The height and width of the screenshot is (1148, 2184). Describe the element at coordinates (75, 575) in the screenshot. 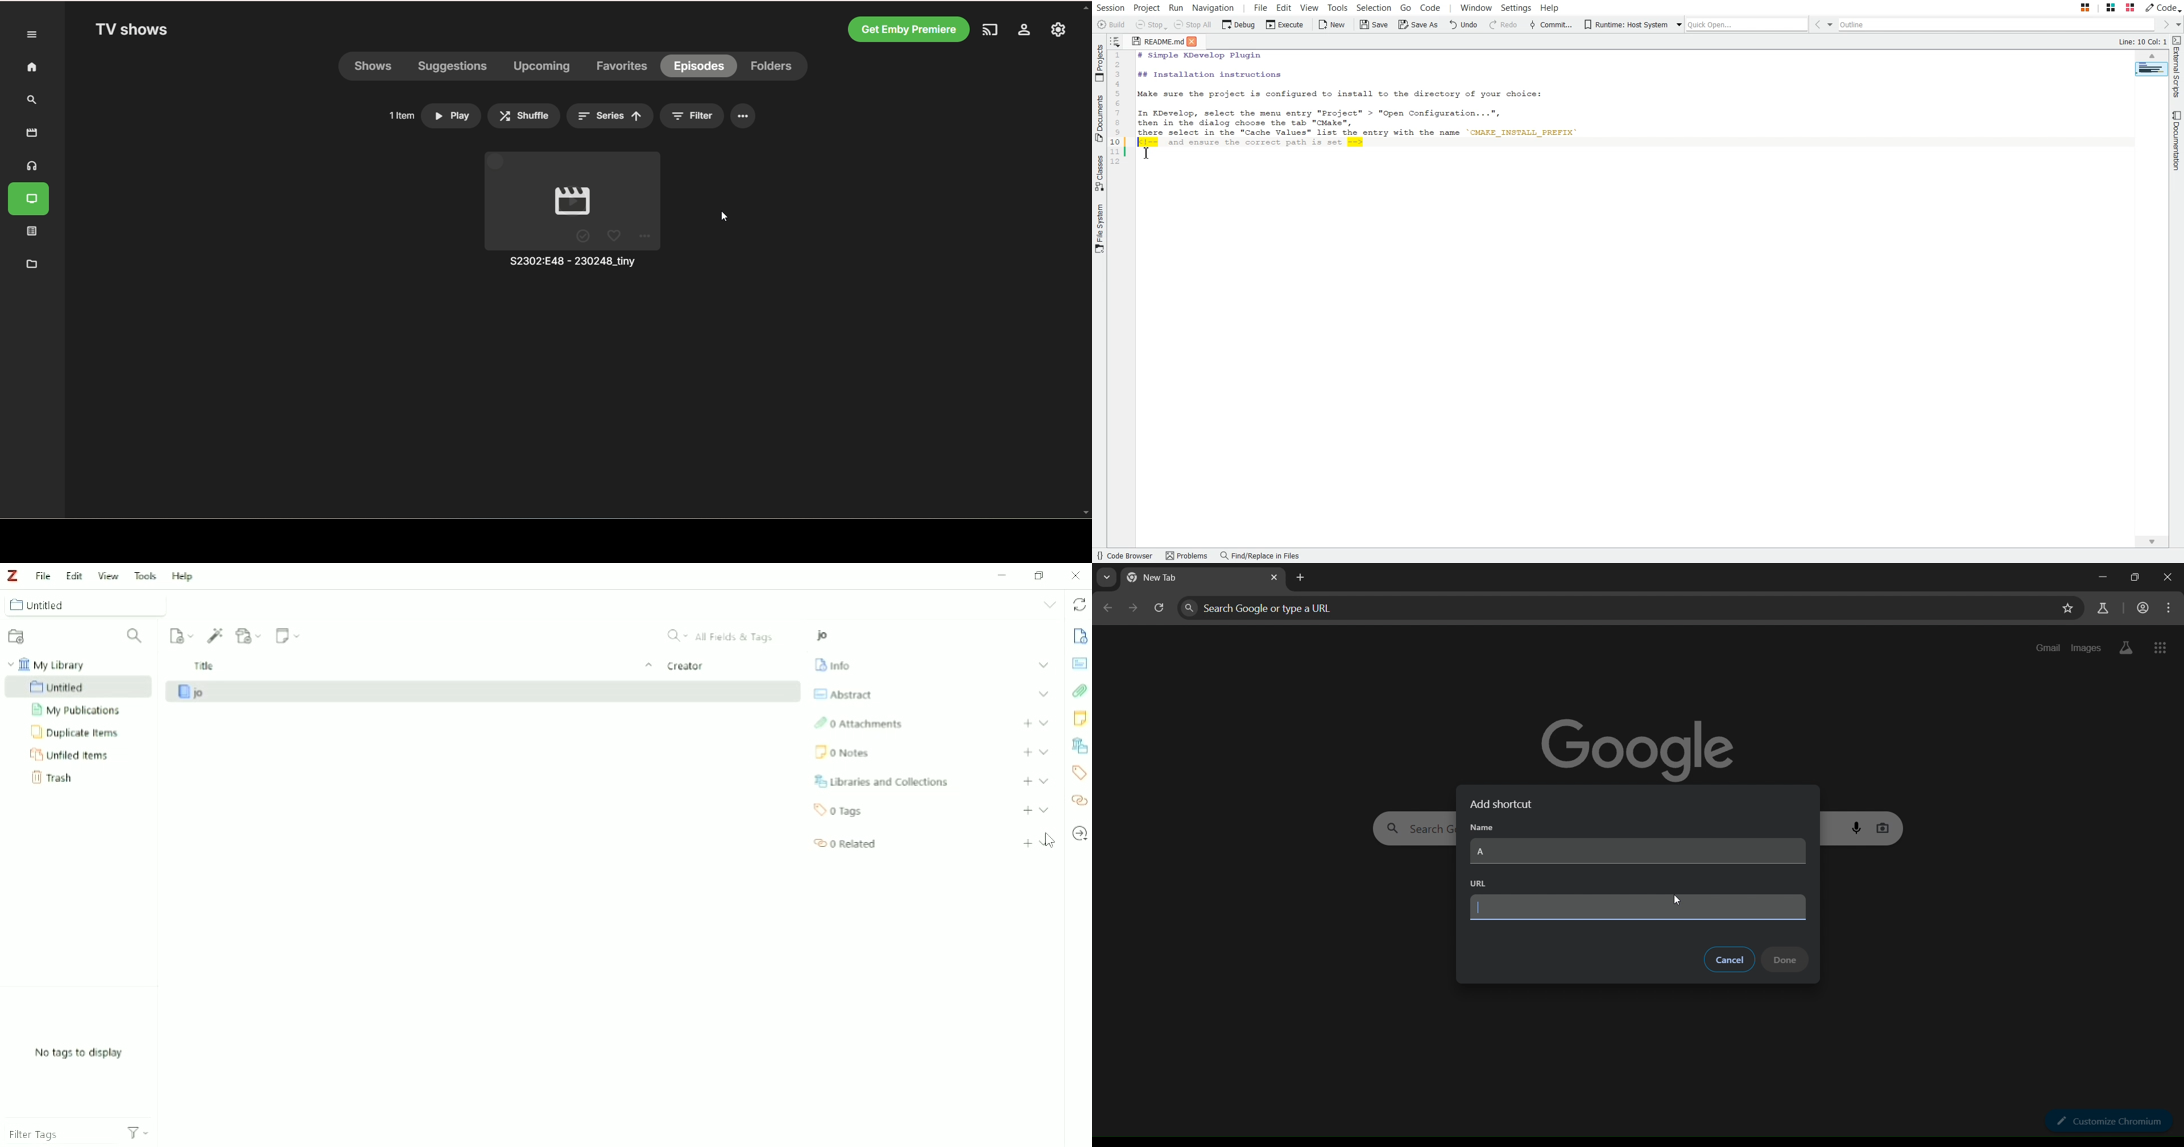

I see `Edit` at that location.